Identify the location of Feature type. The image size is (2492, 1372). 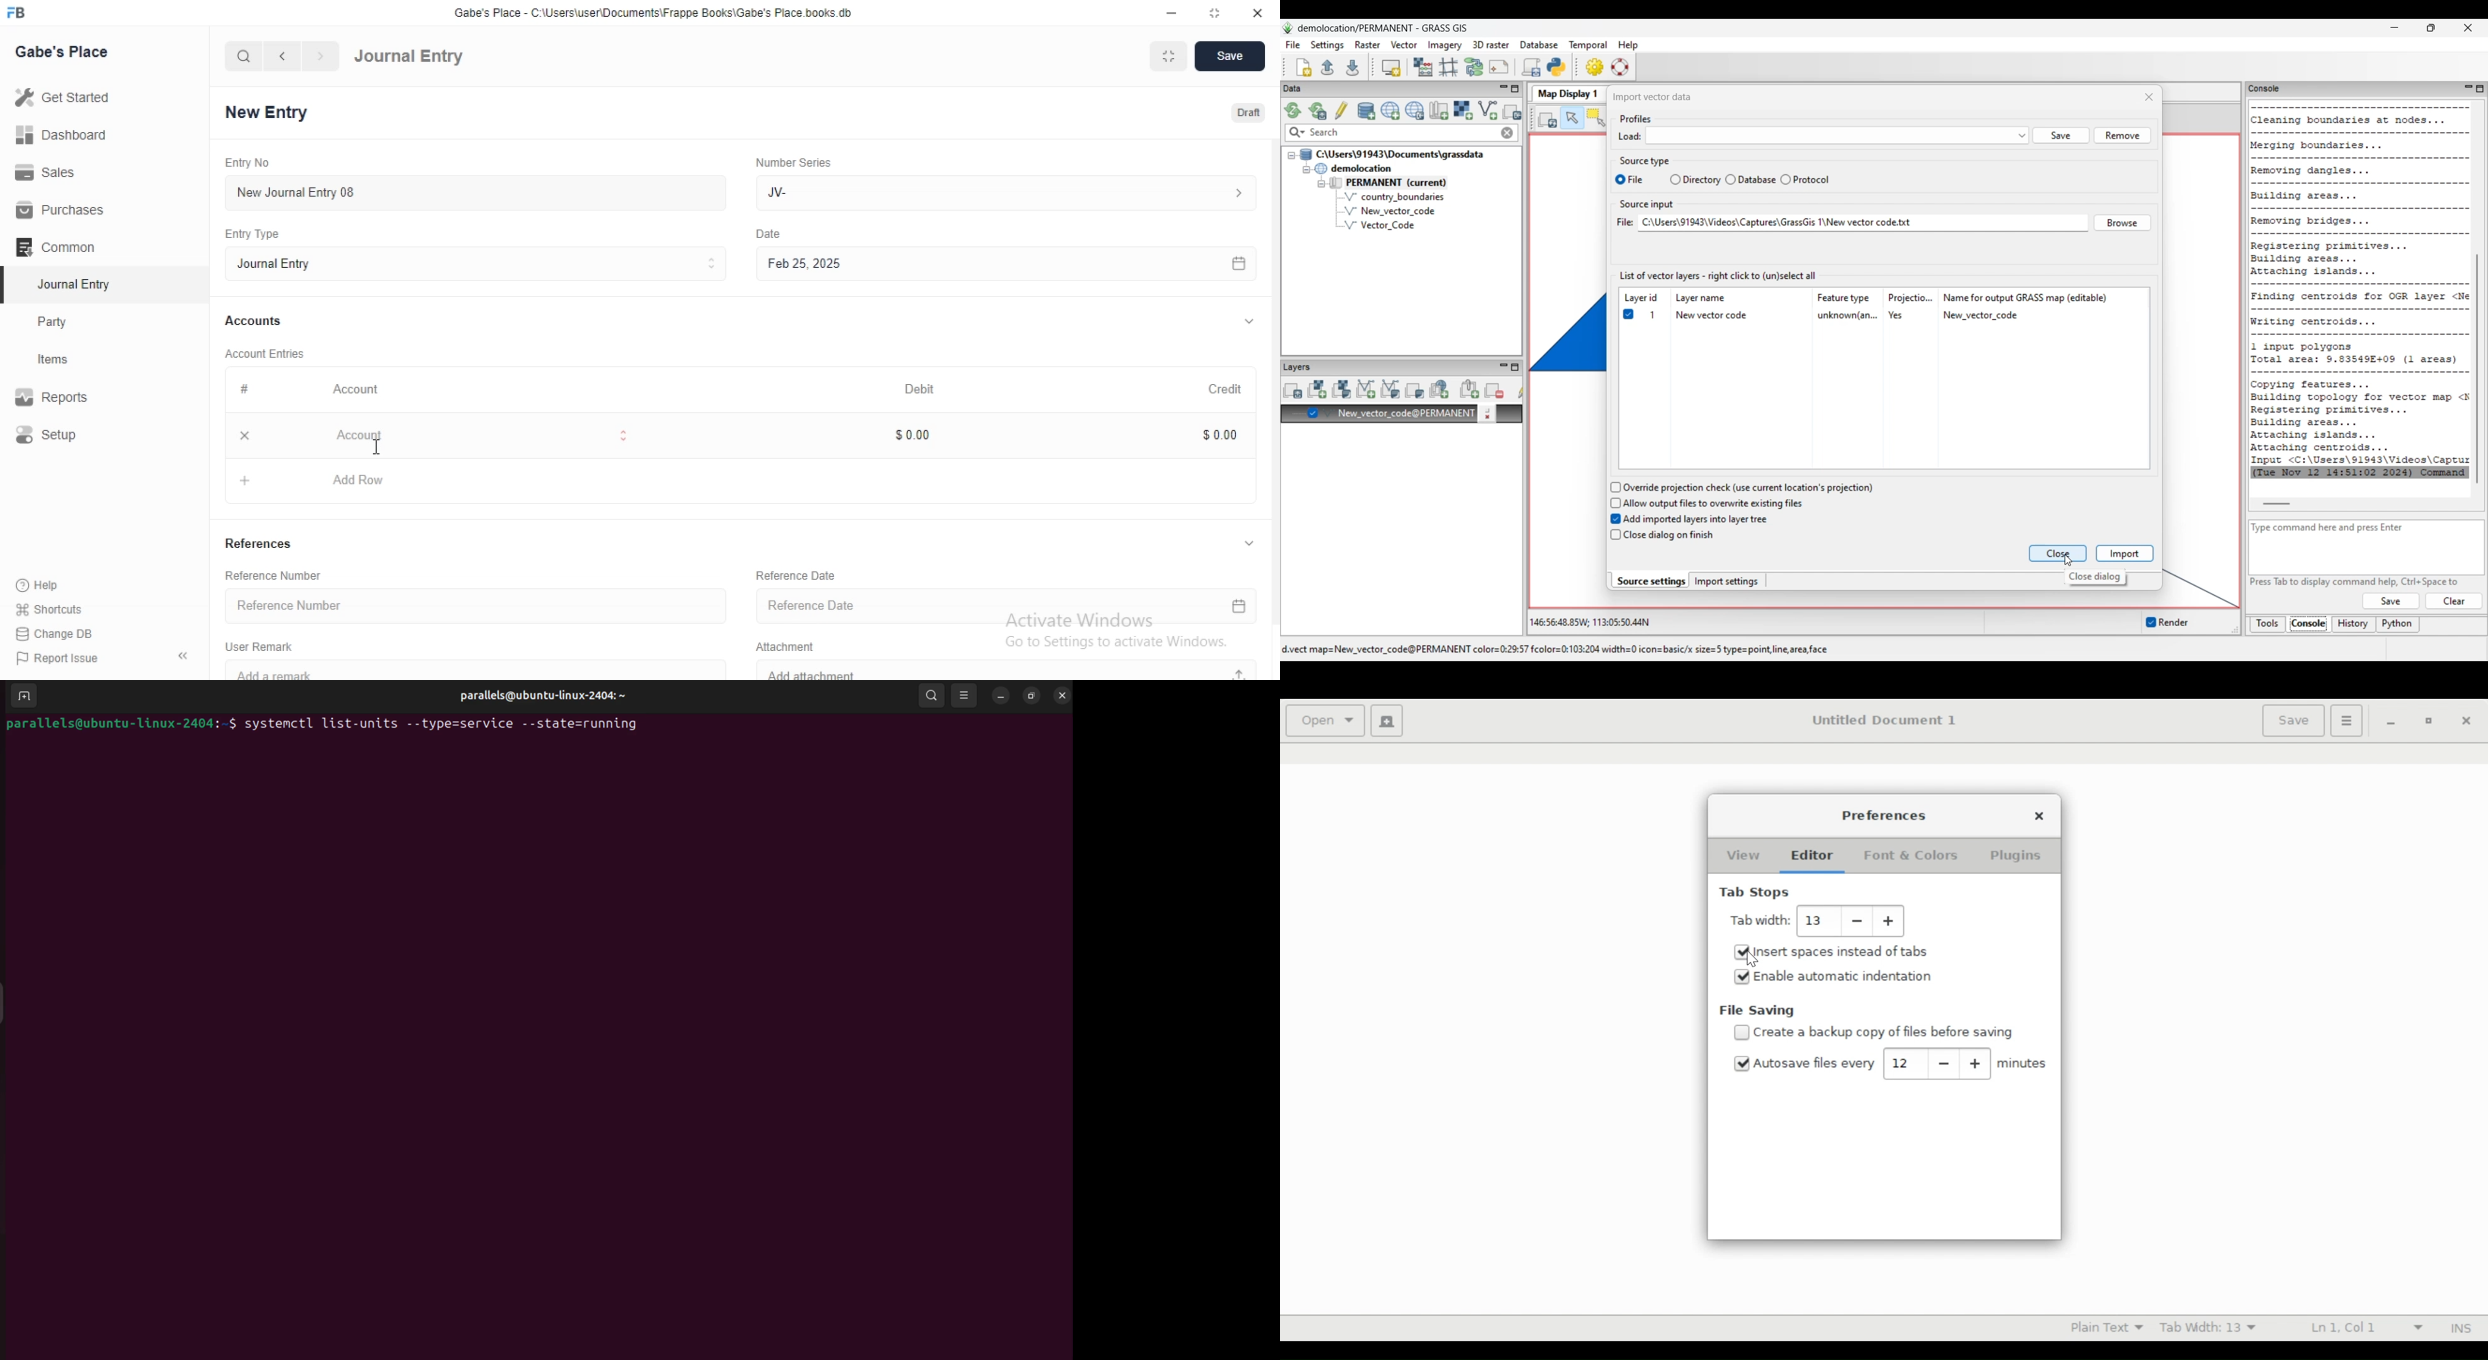
(1846, 297).